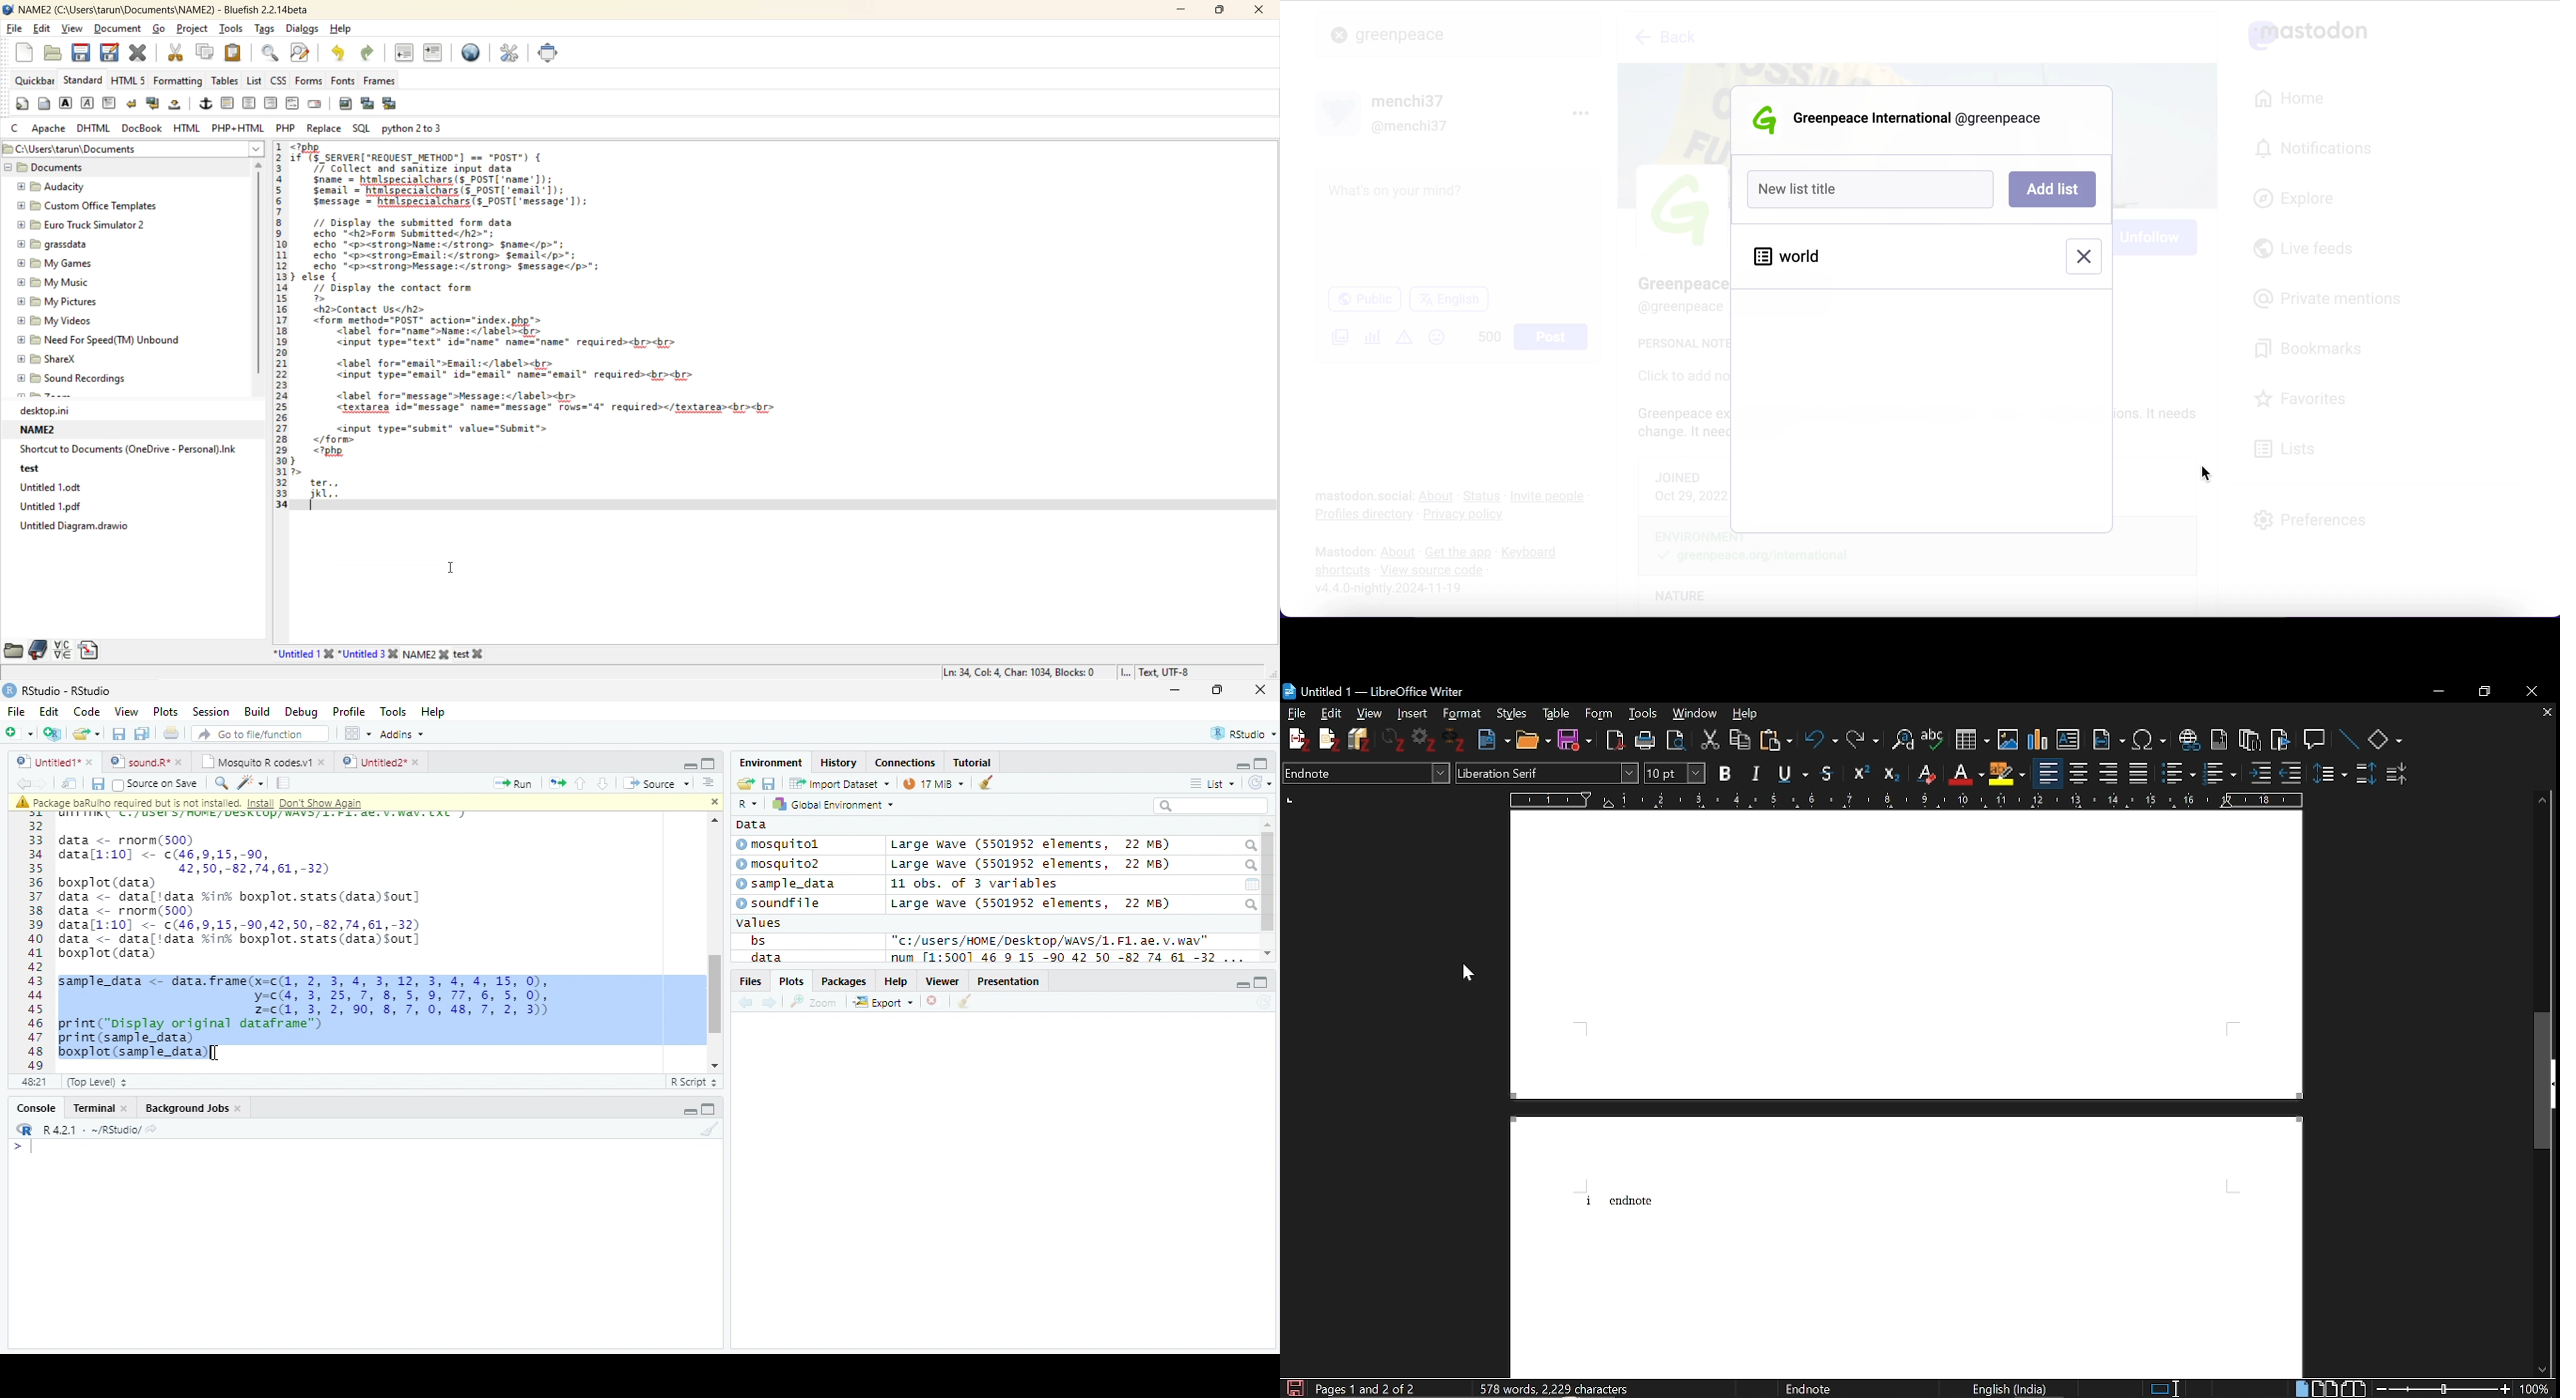  Describe the element at coordinates (2444, 1389) in the screenshot. I see `Change zoom` at that location.